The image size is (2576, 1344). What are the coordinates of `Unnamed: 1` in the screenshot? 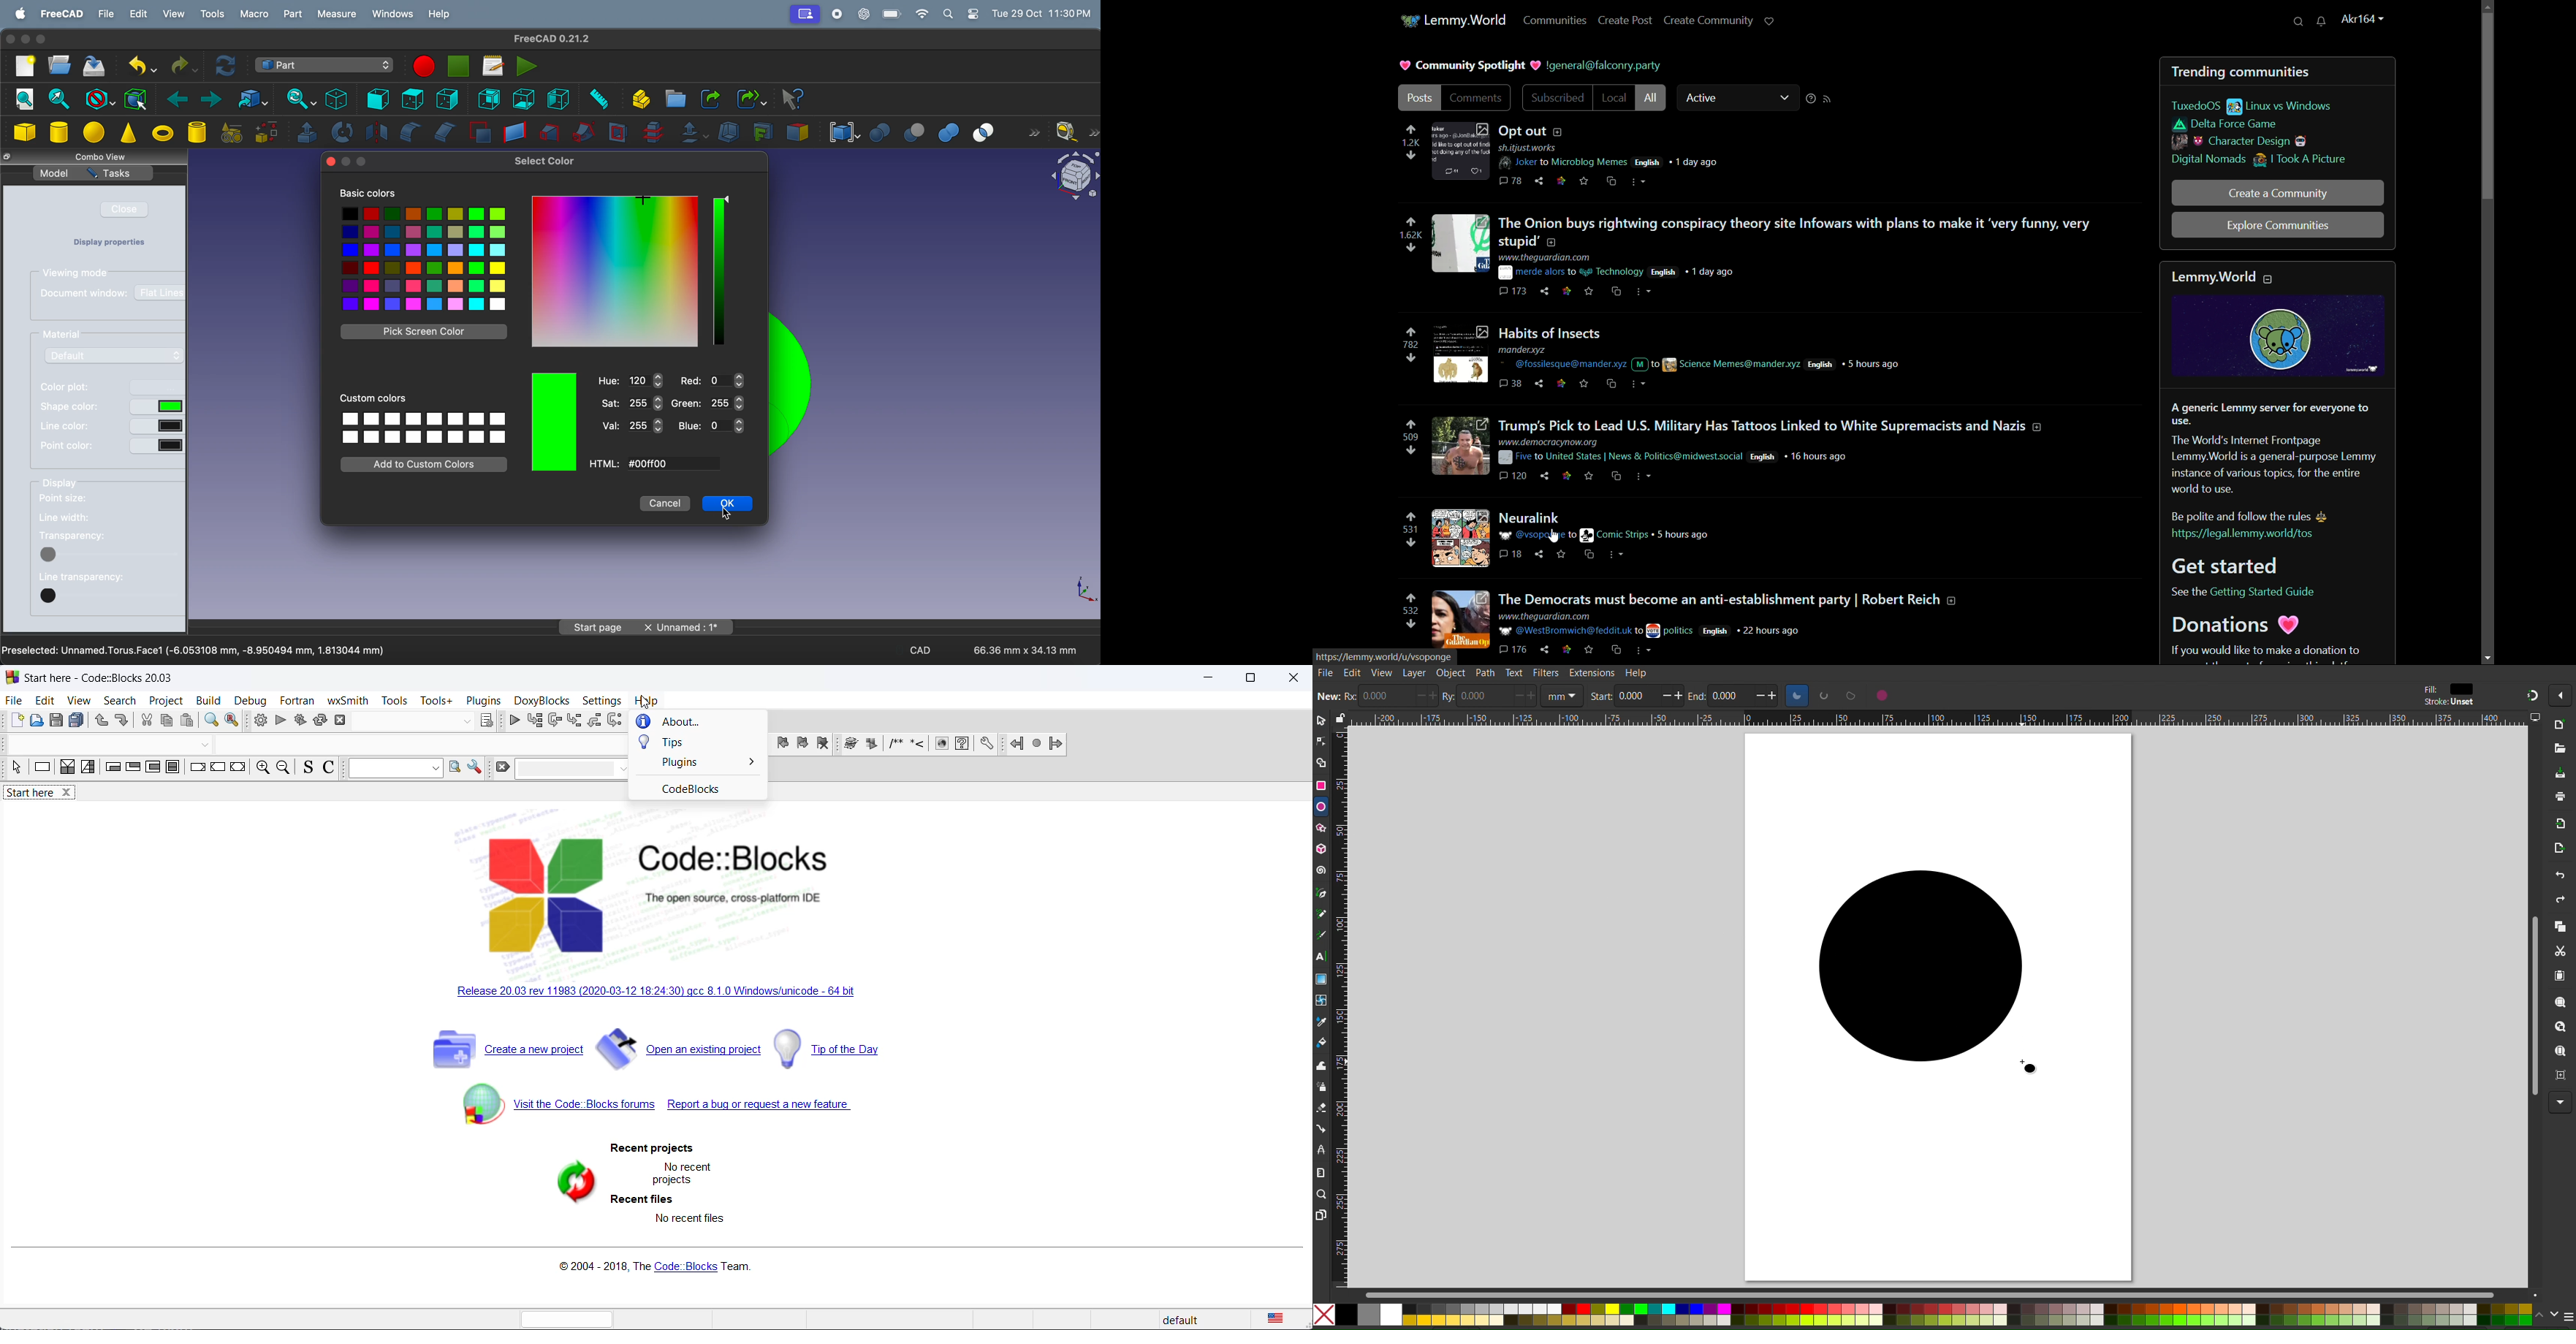 It's located at (686, 627).